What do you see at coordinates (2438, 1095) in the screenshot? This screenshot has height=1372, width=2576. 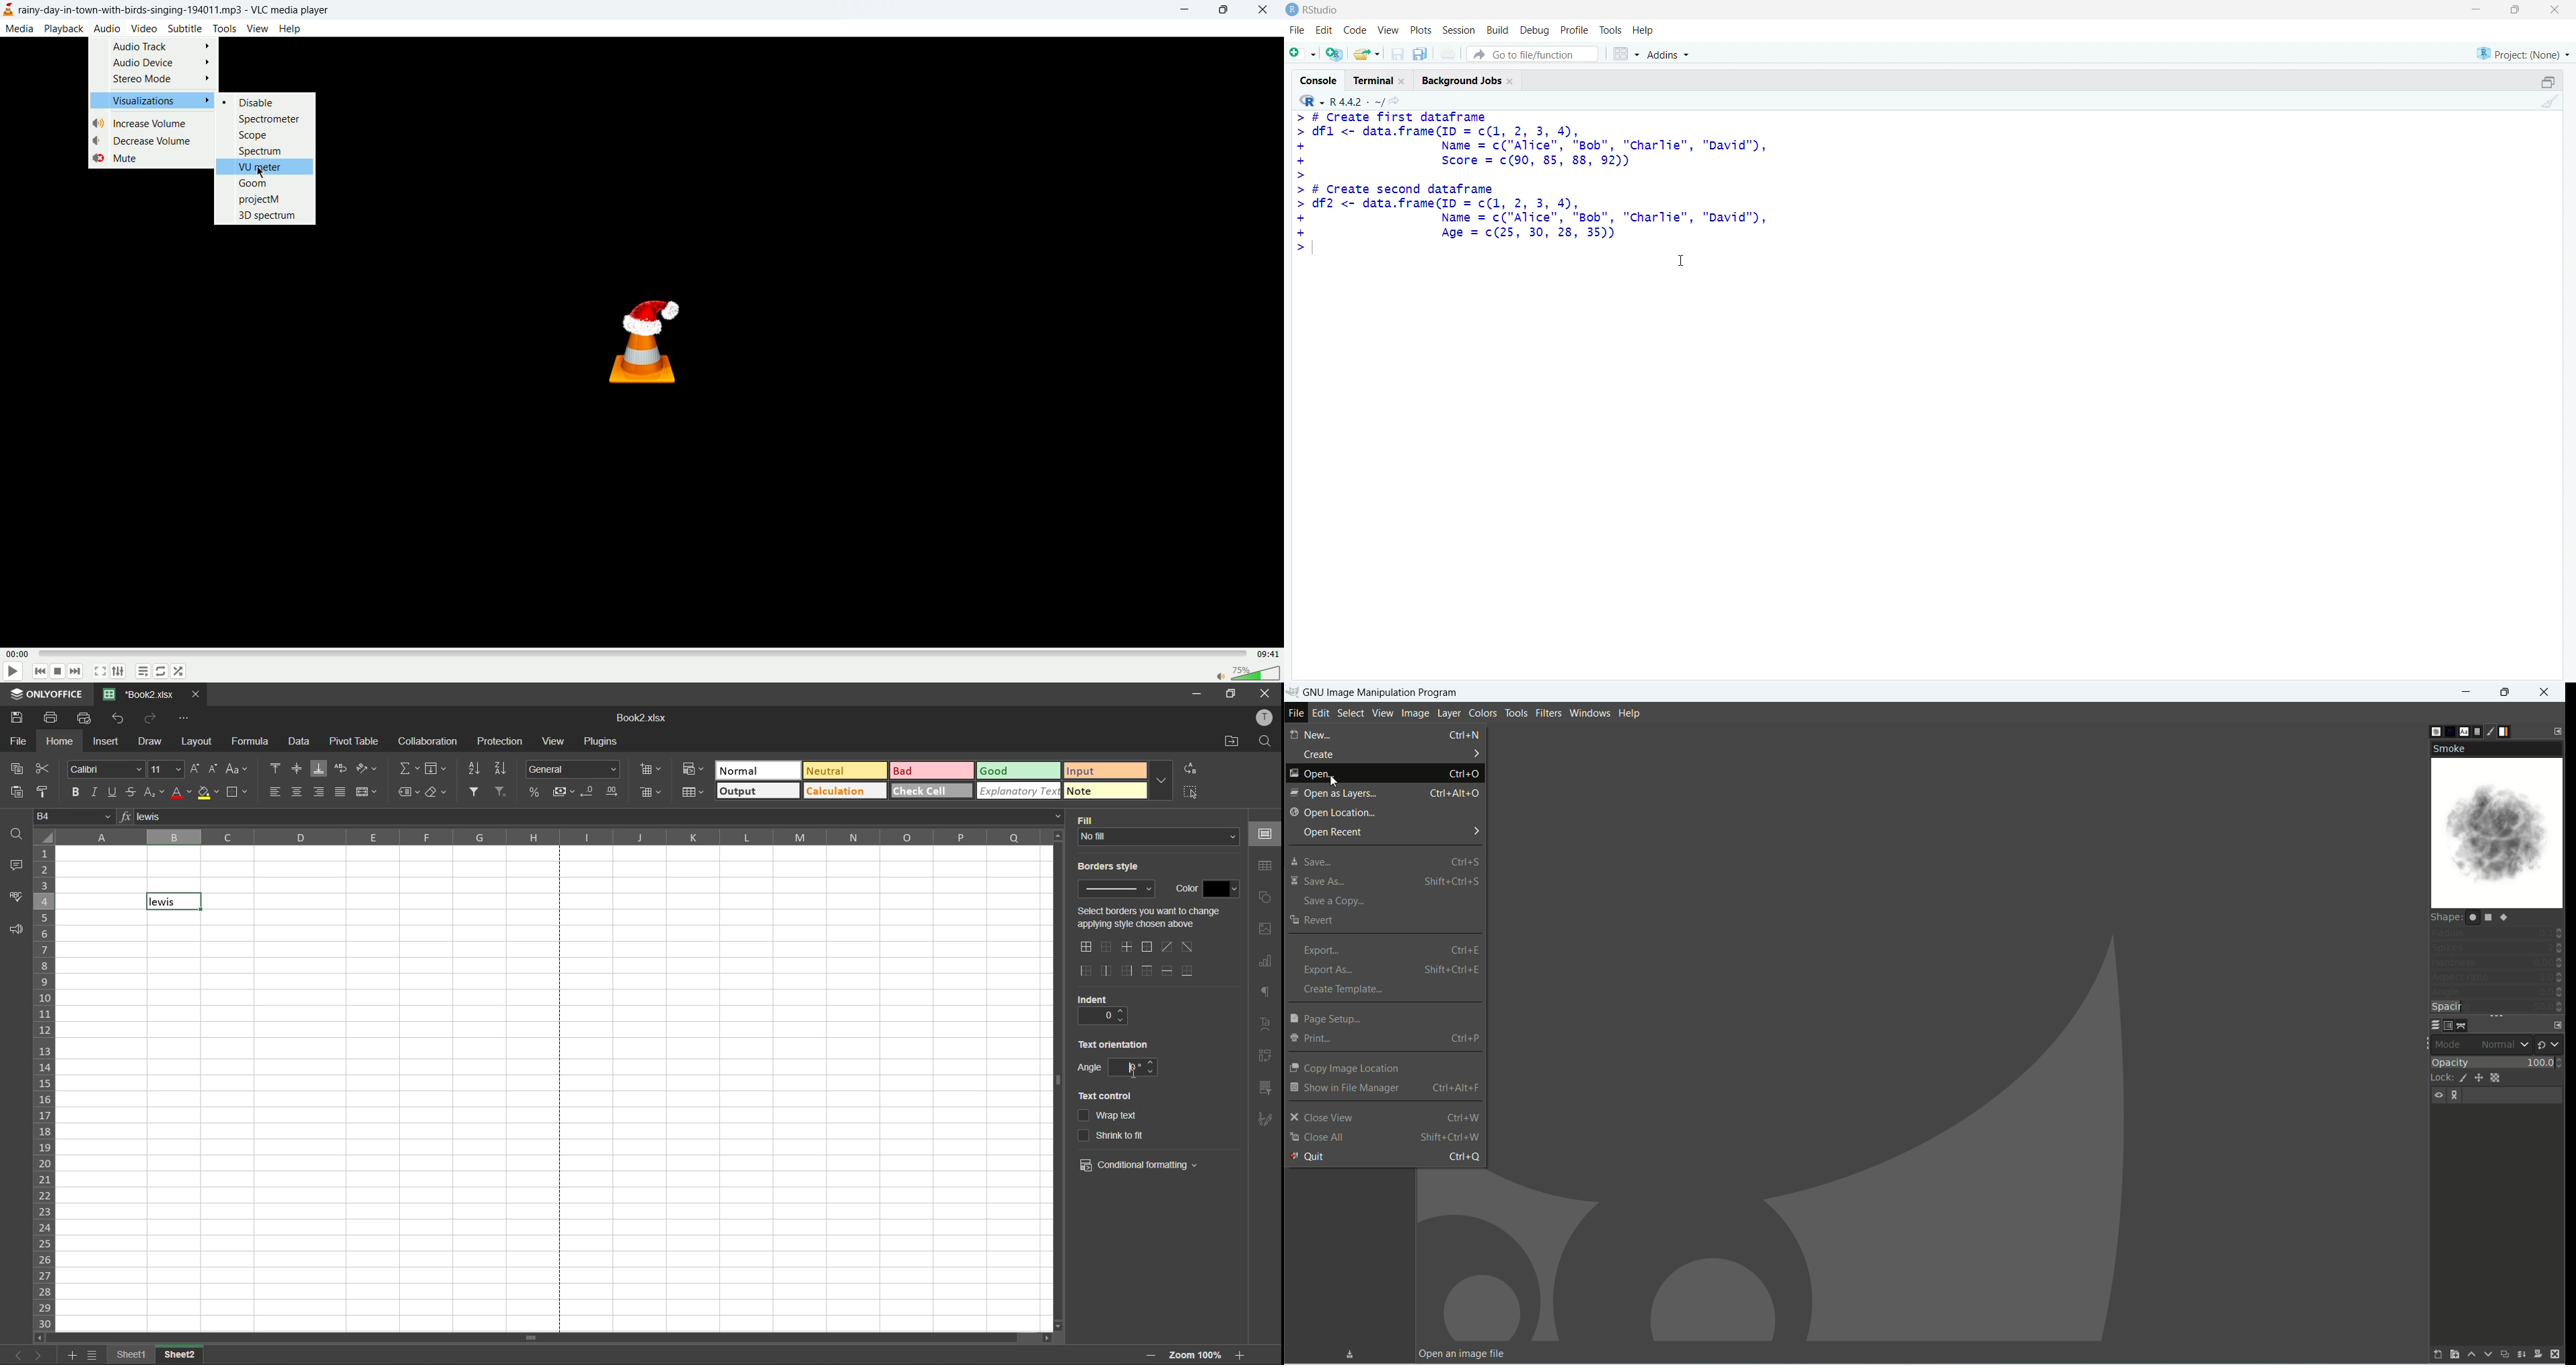 I see `visibility` at bounding box center [2438, 1095].